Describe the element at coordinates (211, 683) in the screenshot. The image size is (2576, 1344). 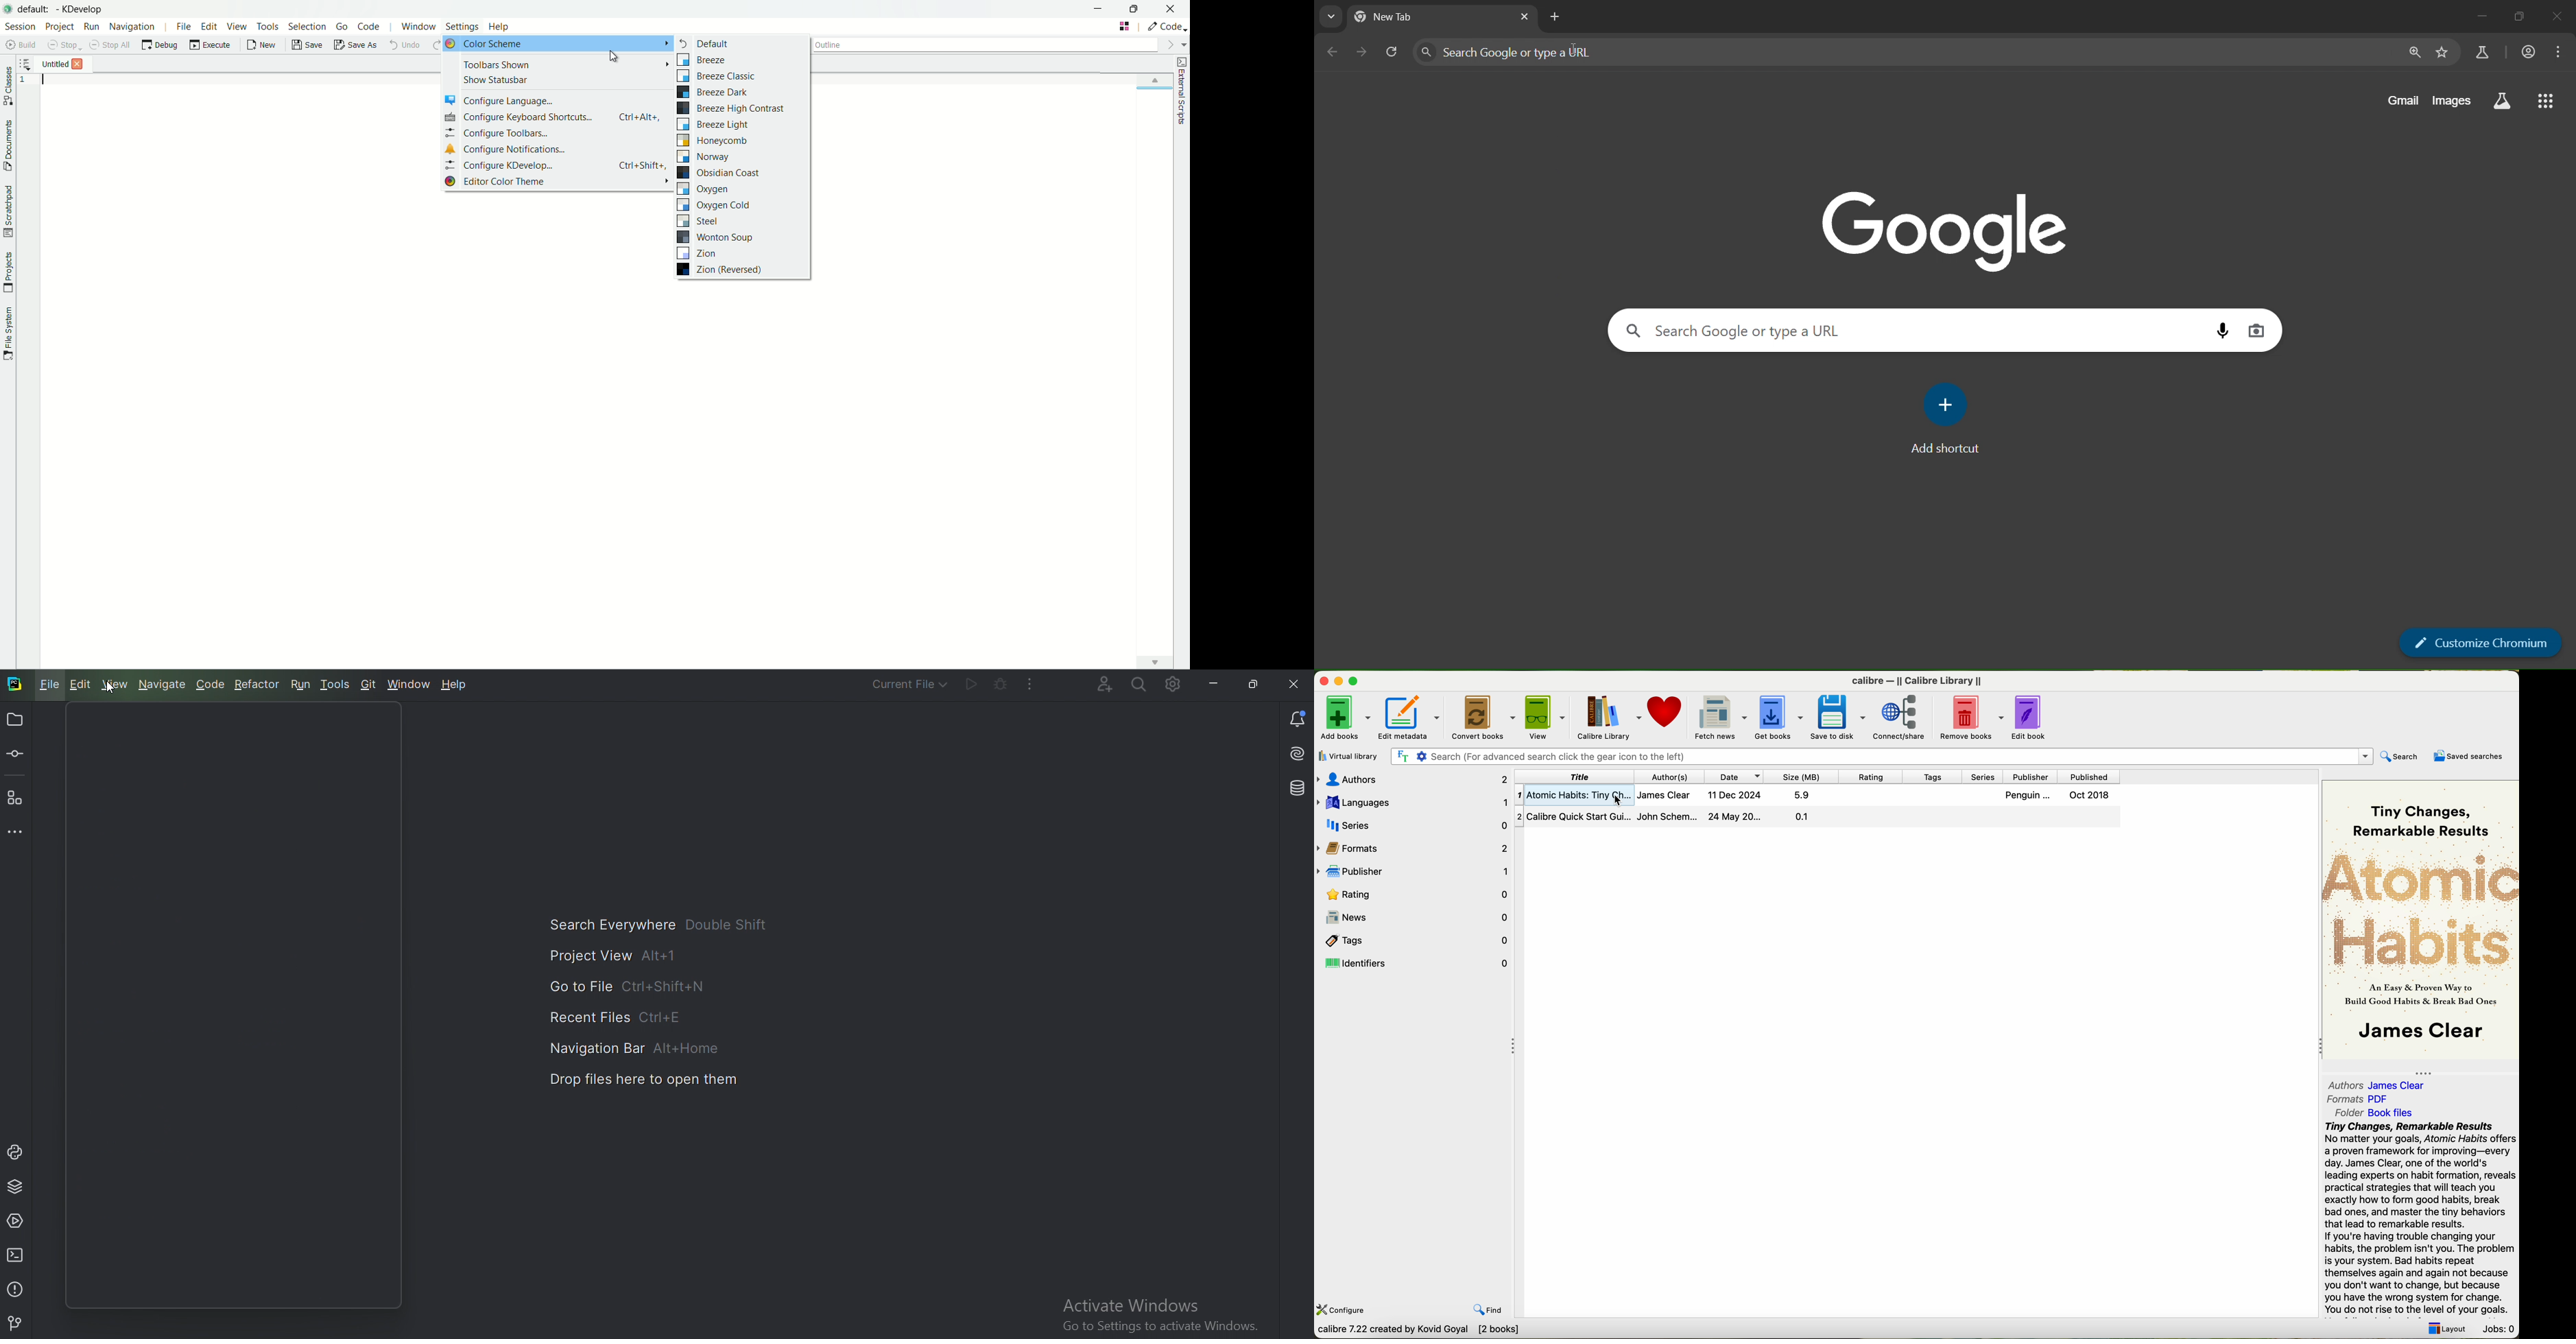
I see `Code` at that location.